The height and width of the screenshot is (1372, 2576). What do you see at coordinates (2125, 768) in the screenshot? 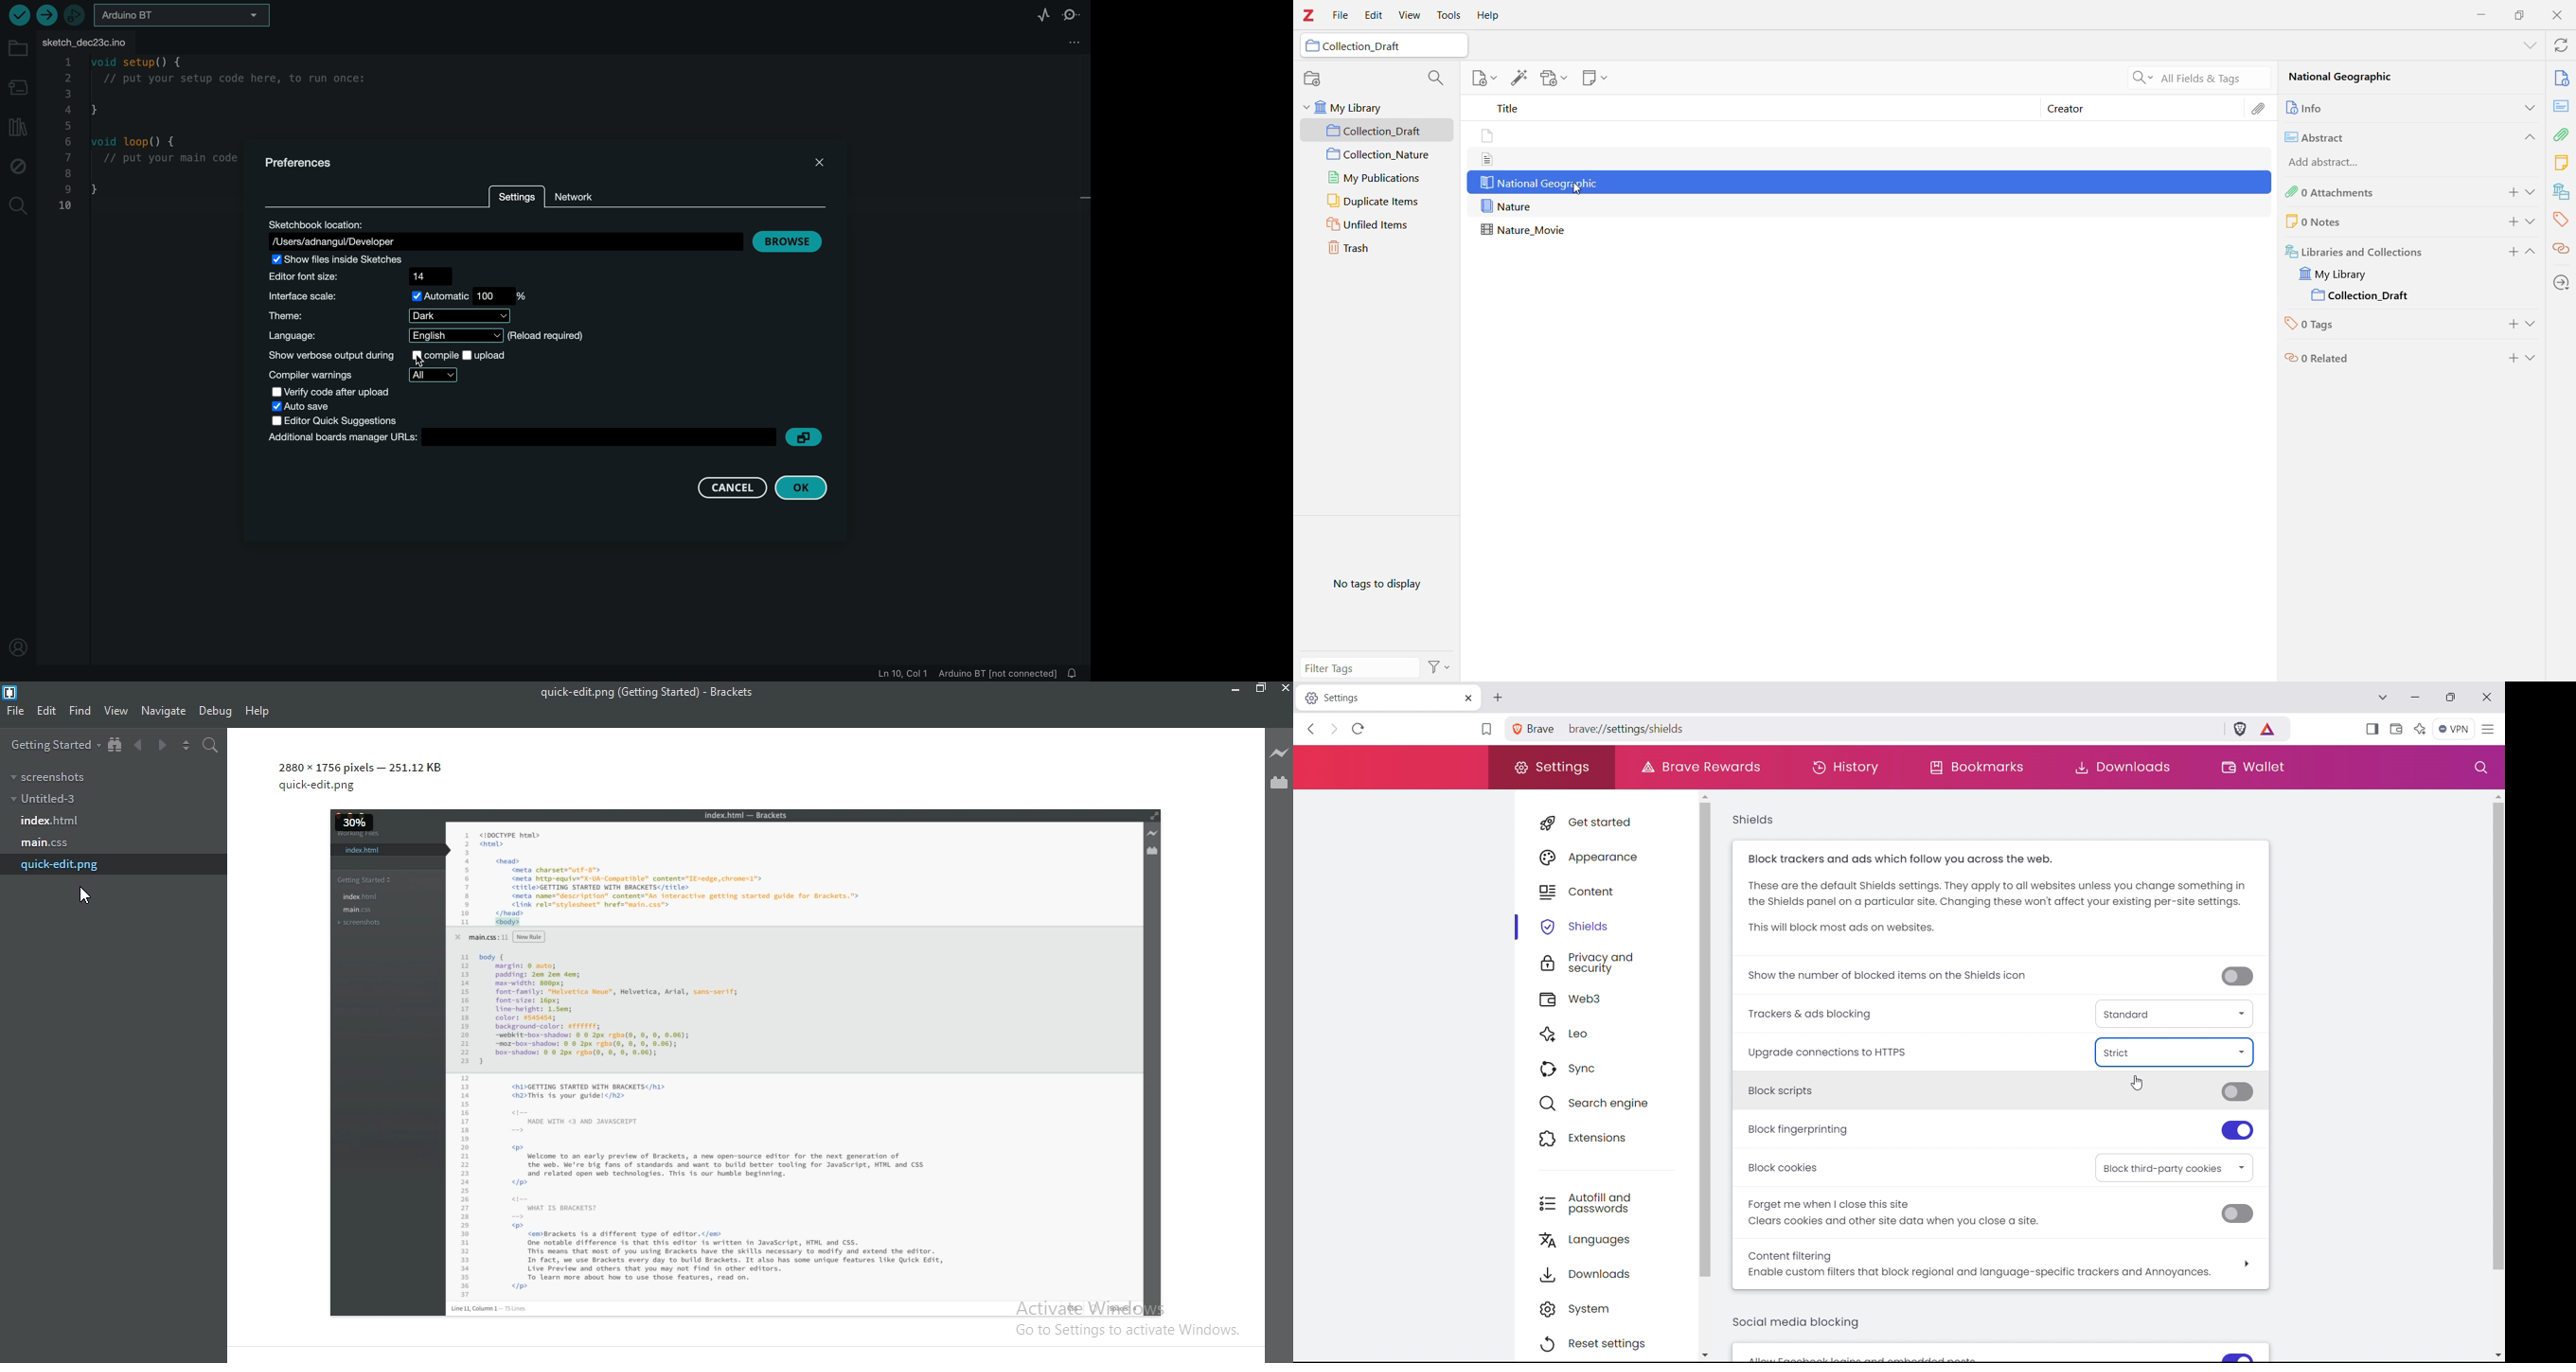
I see `downloads` at bounding box center [2125, 768].